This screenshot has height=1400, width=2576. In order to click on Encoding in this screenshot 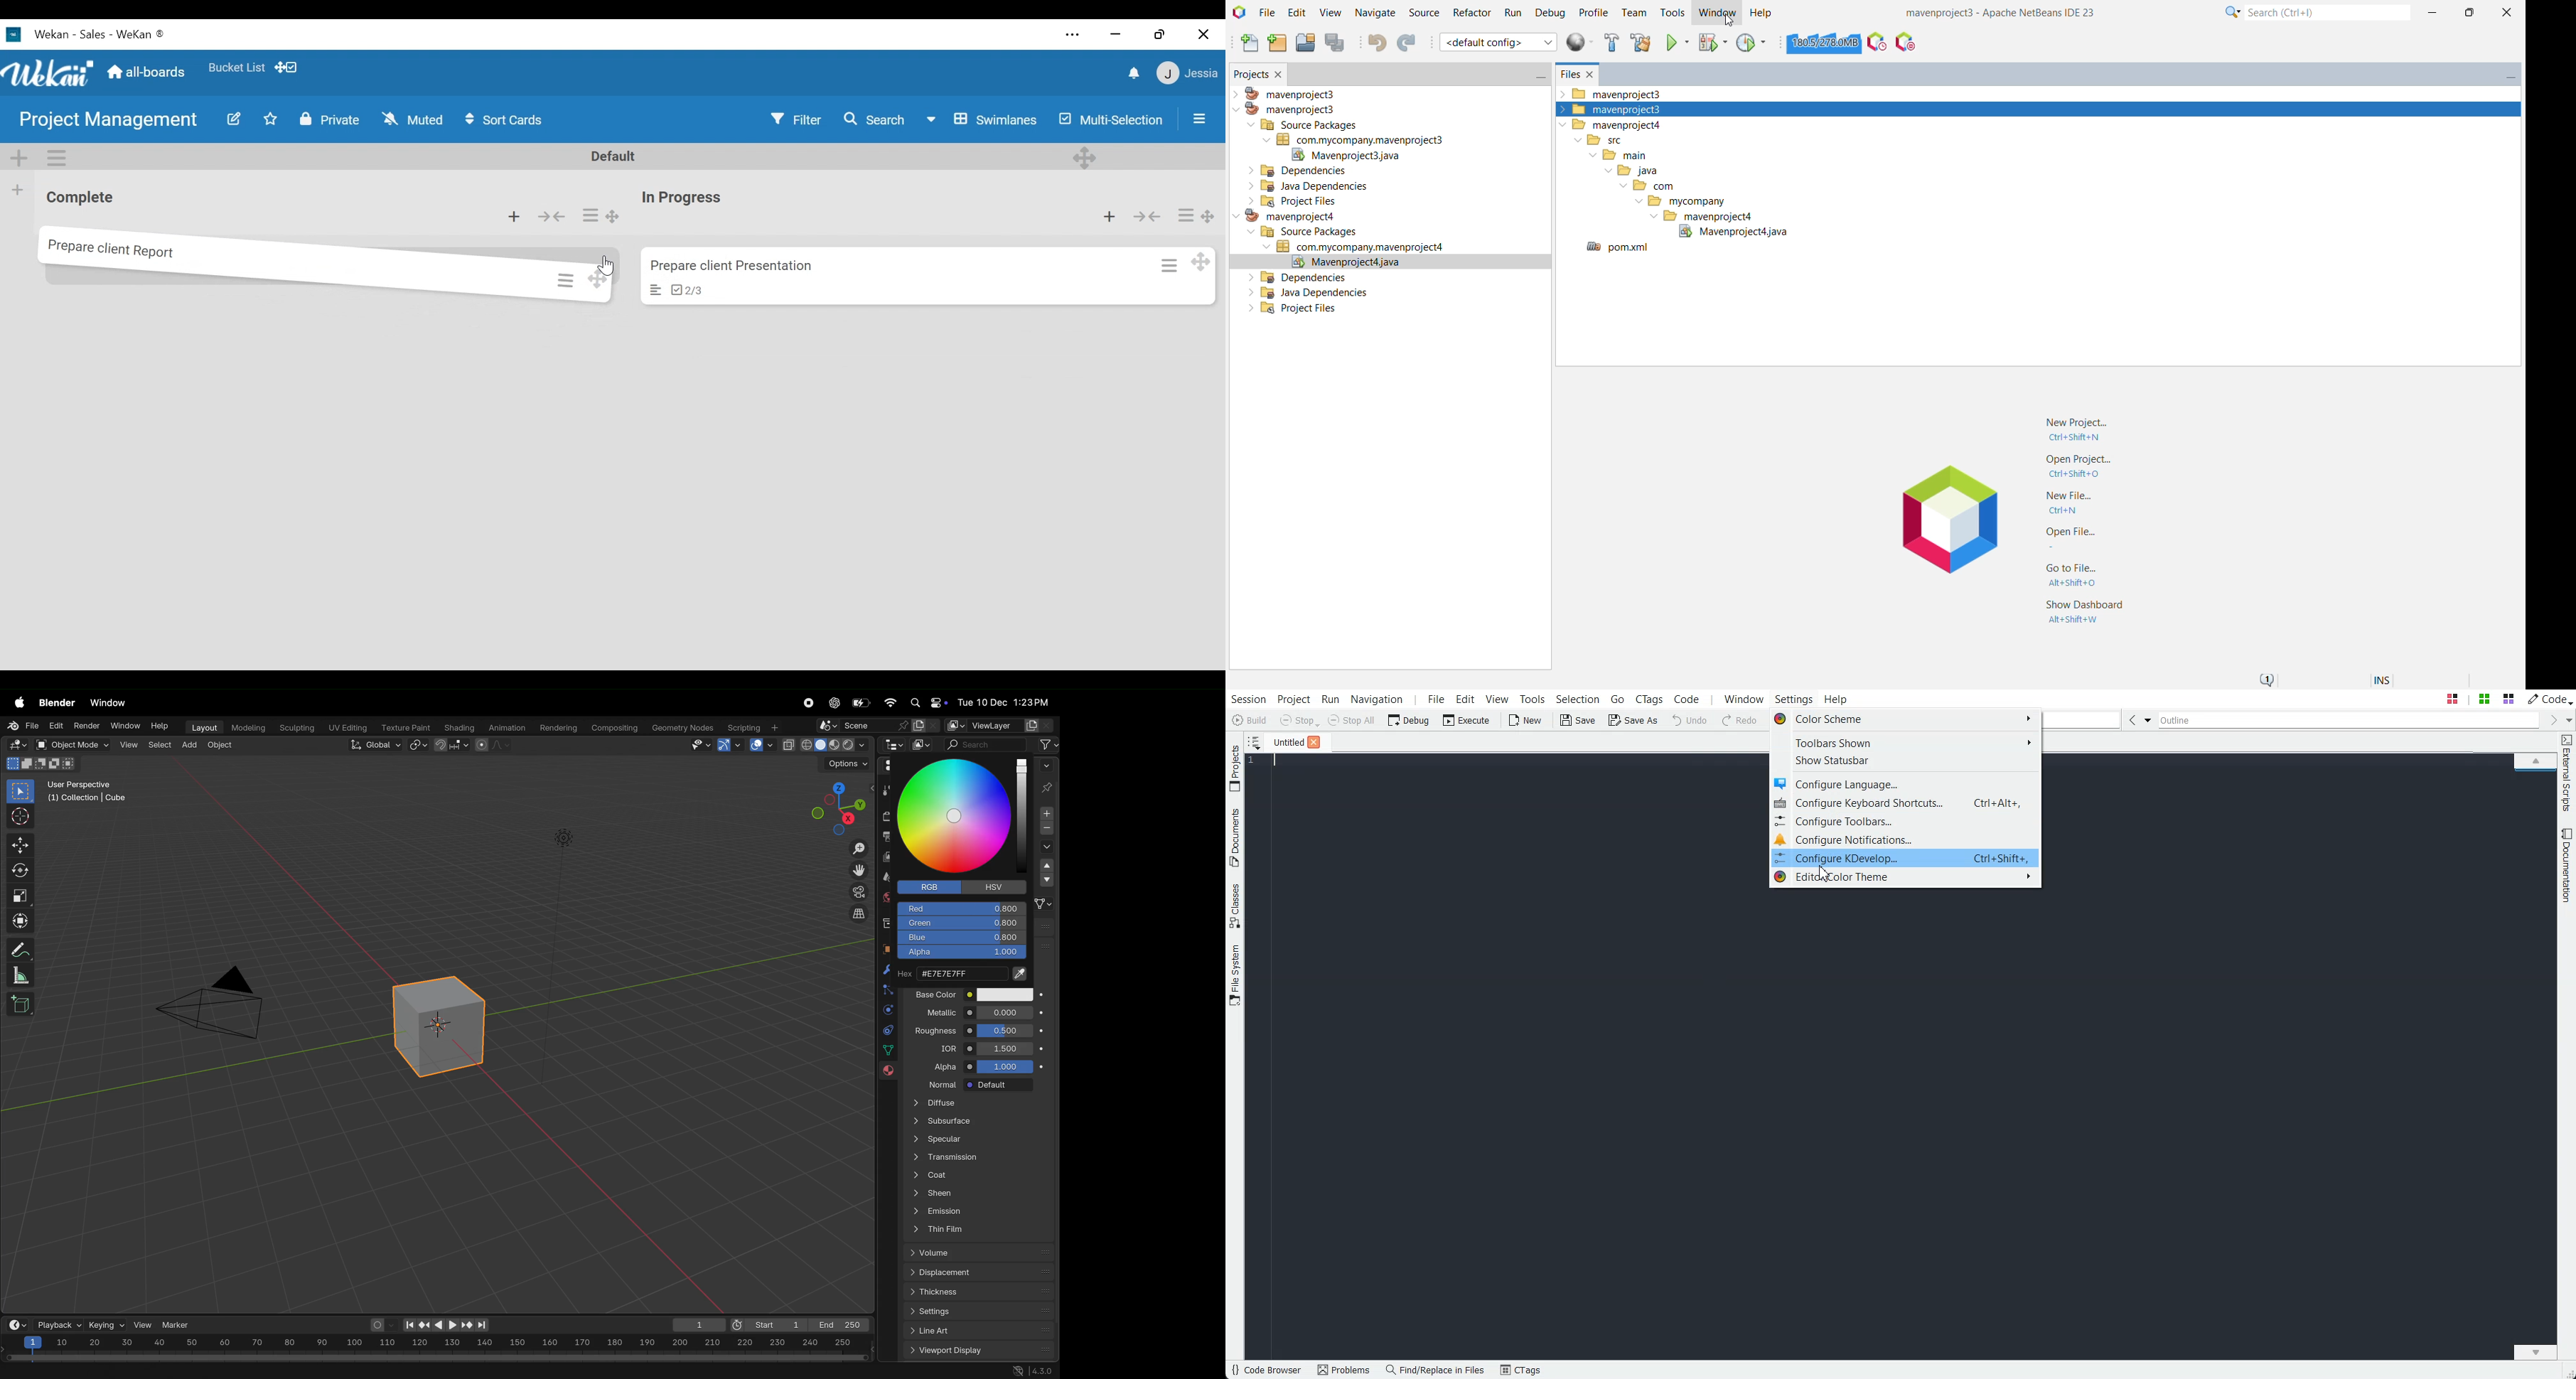, I will do `click(2399, 679)`.